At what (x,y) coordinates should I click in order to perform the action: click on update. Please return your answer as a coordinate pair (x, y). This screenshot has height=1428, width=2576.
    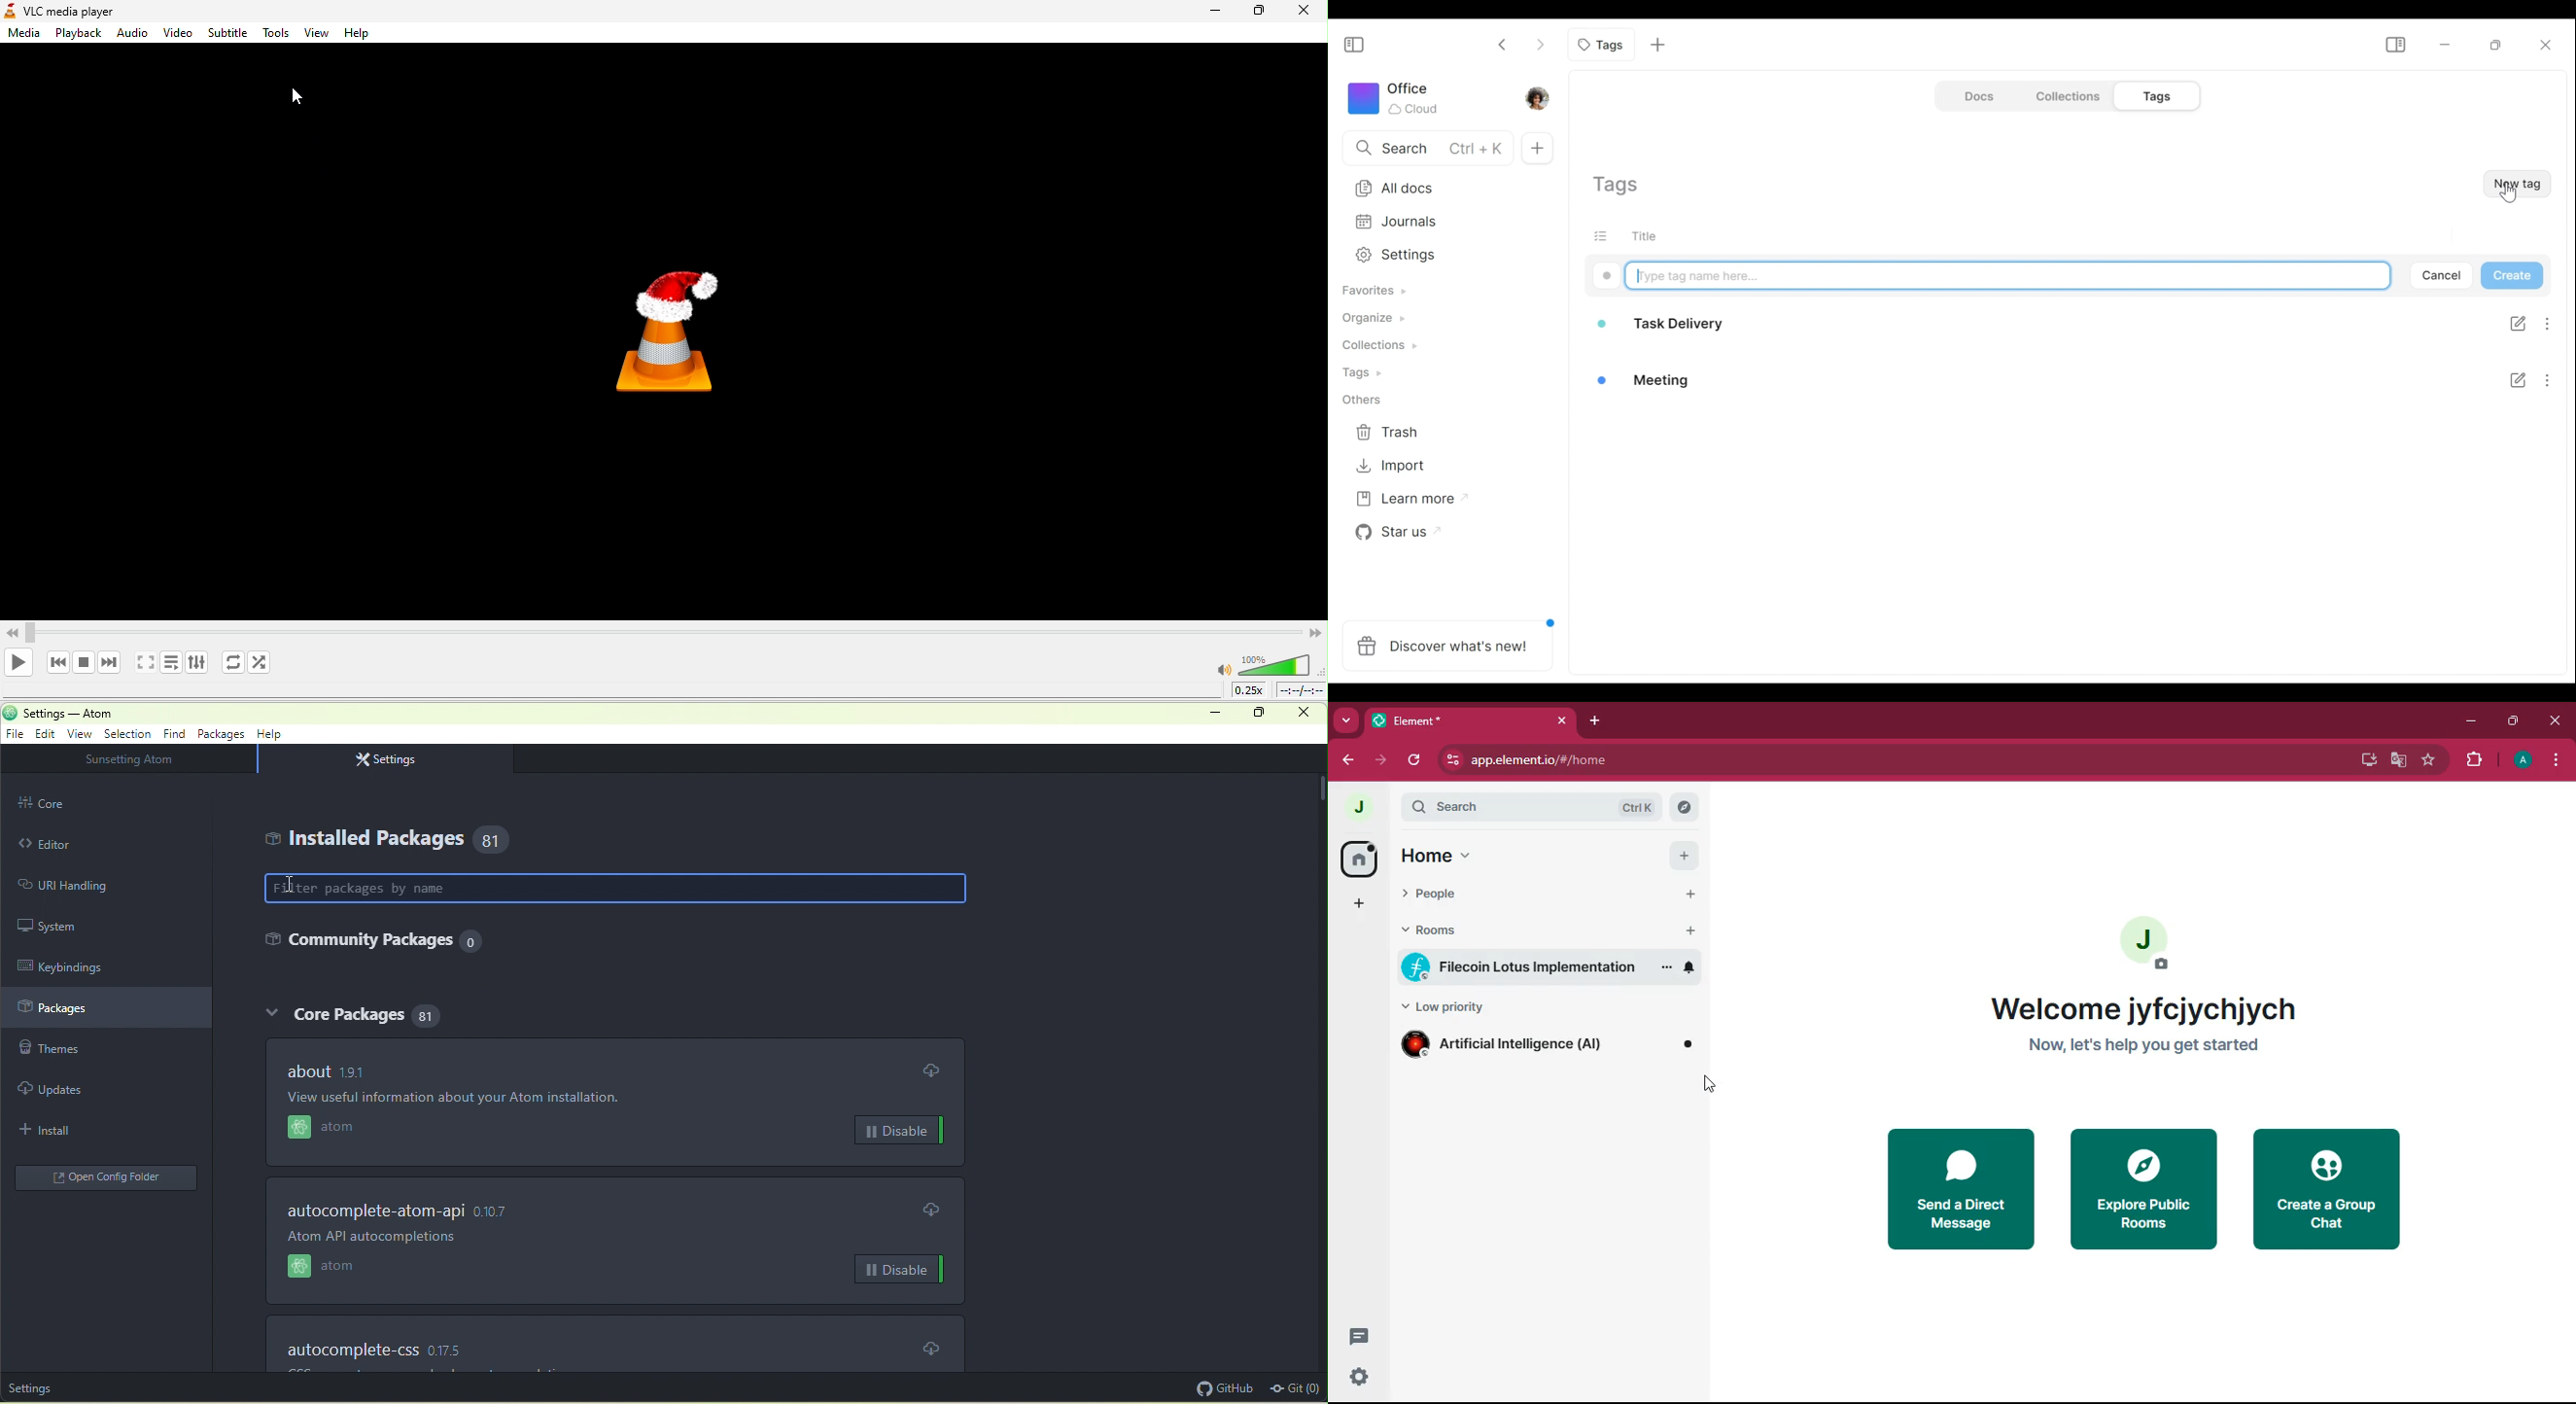
    Looking at the image, I should click on (933, 1347).